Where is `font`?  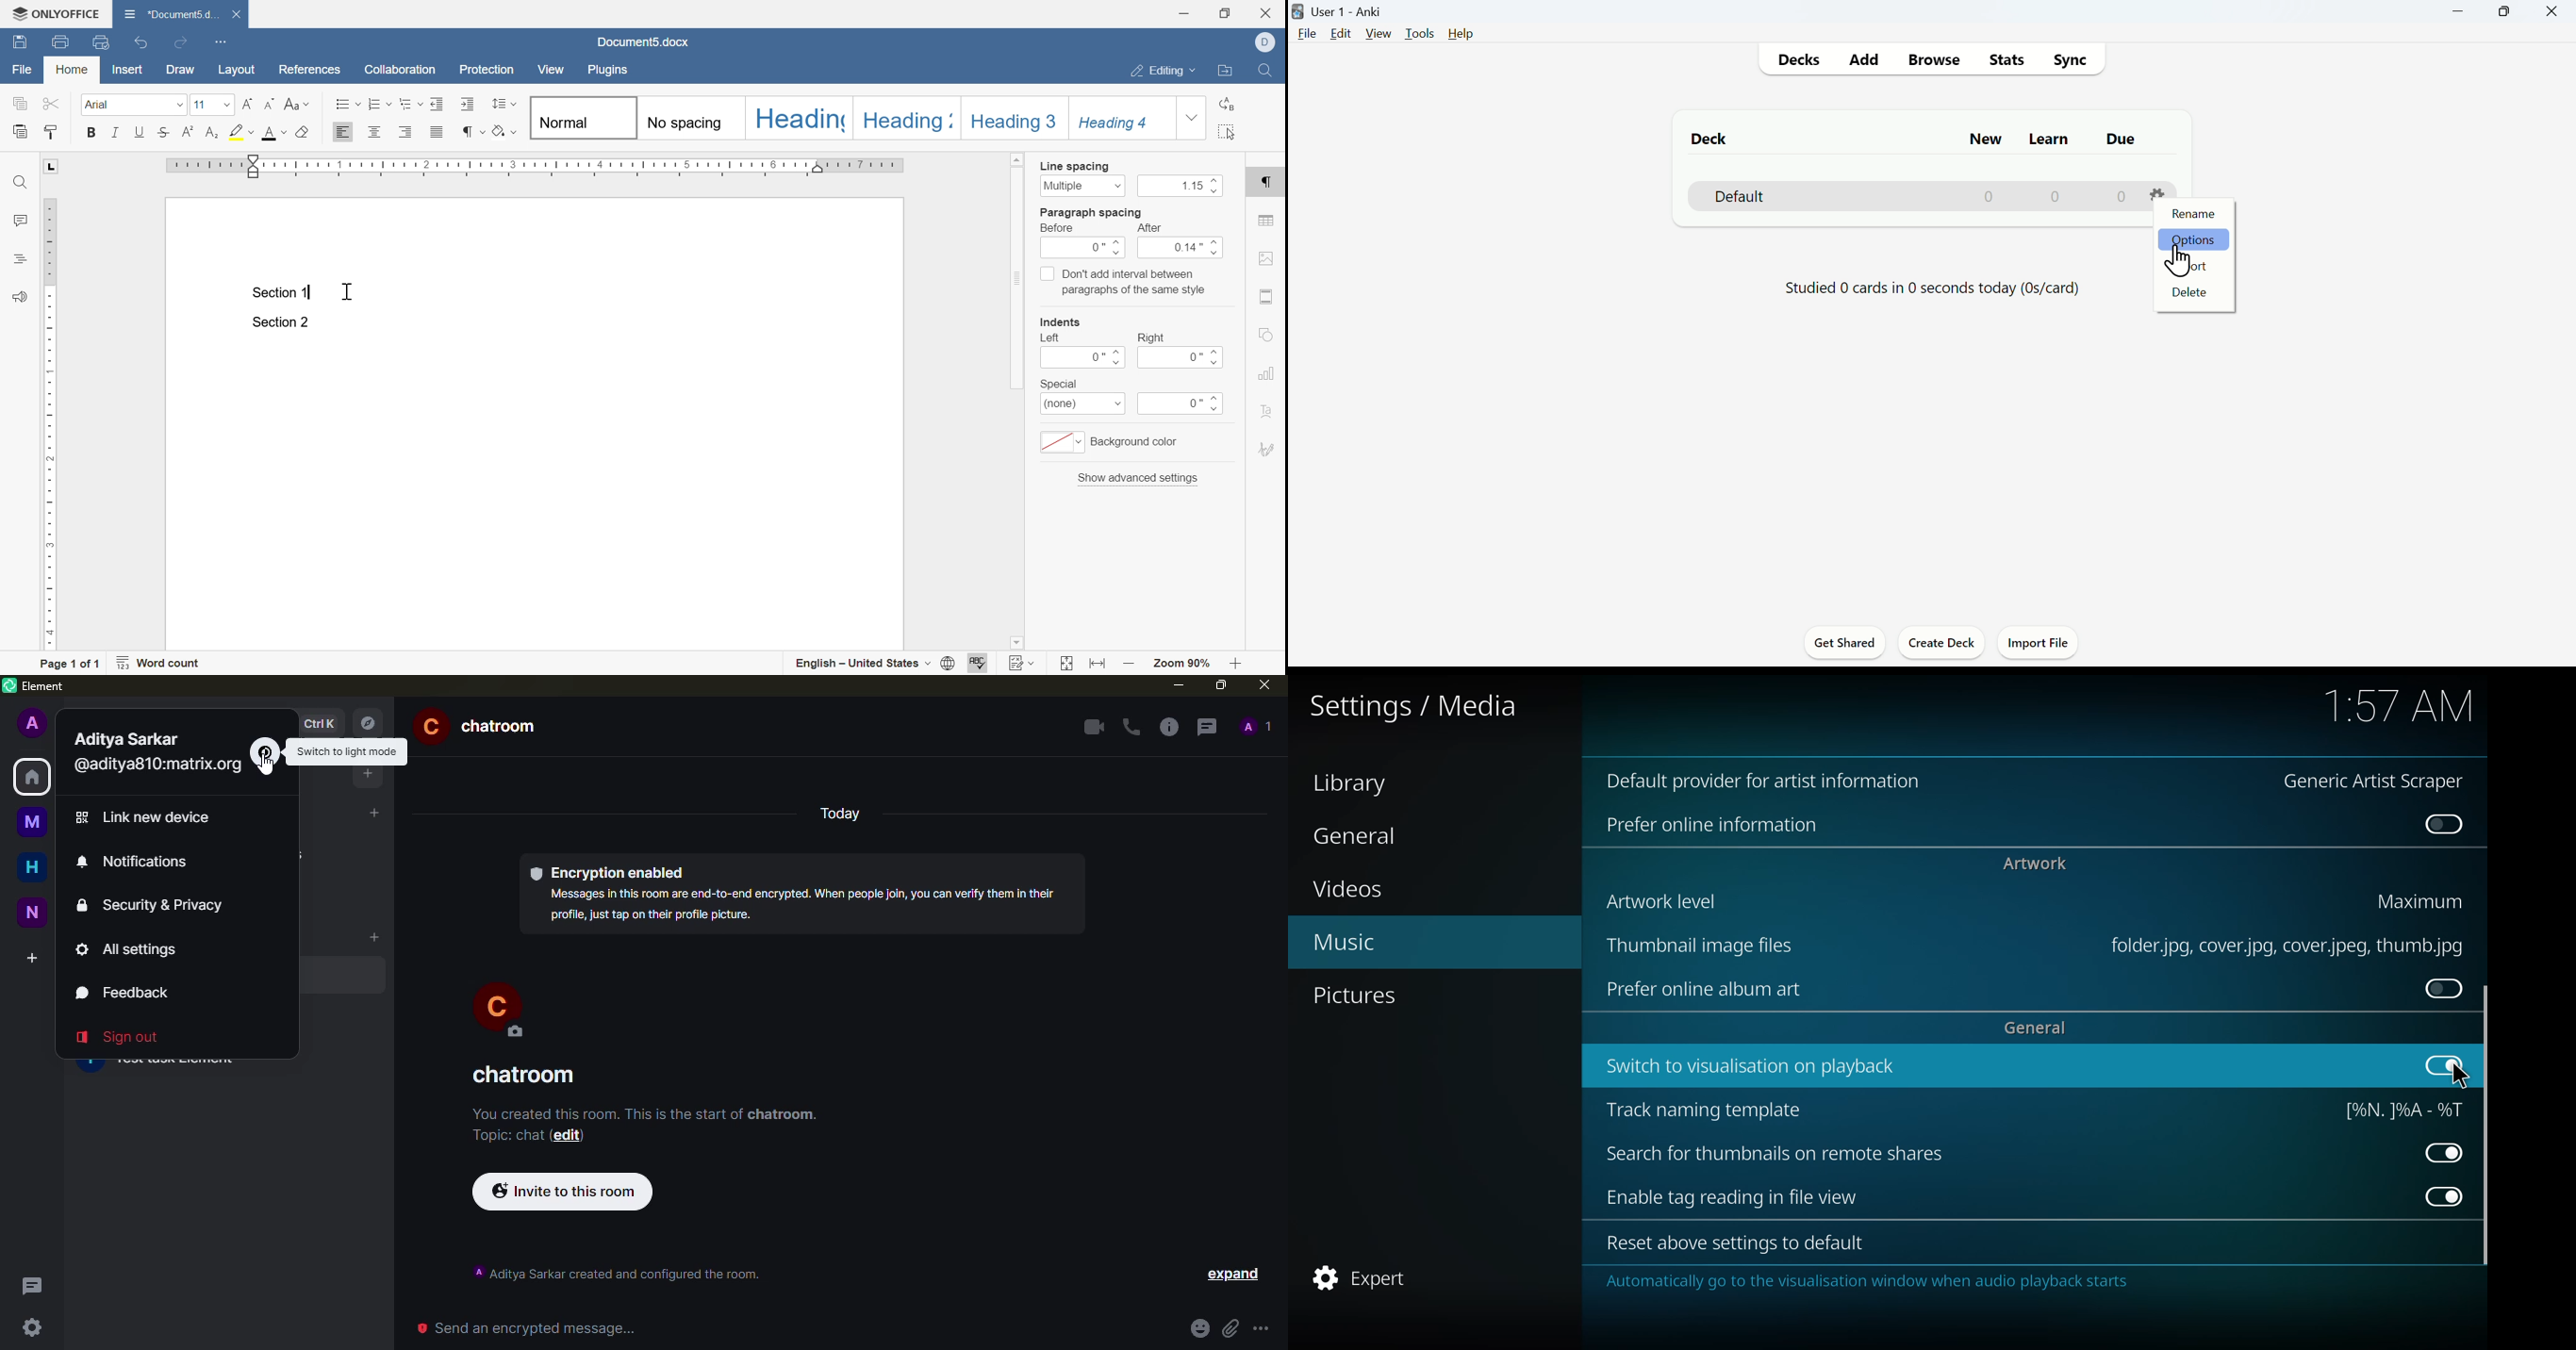
font is located at coordinates (100, 104).